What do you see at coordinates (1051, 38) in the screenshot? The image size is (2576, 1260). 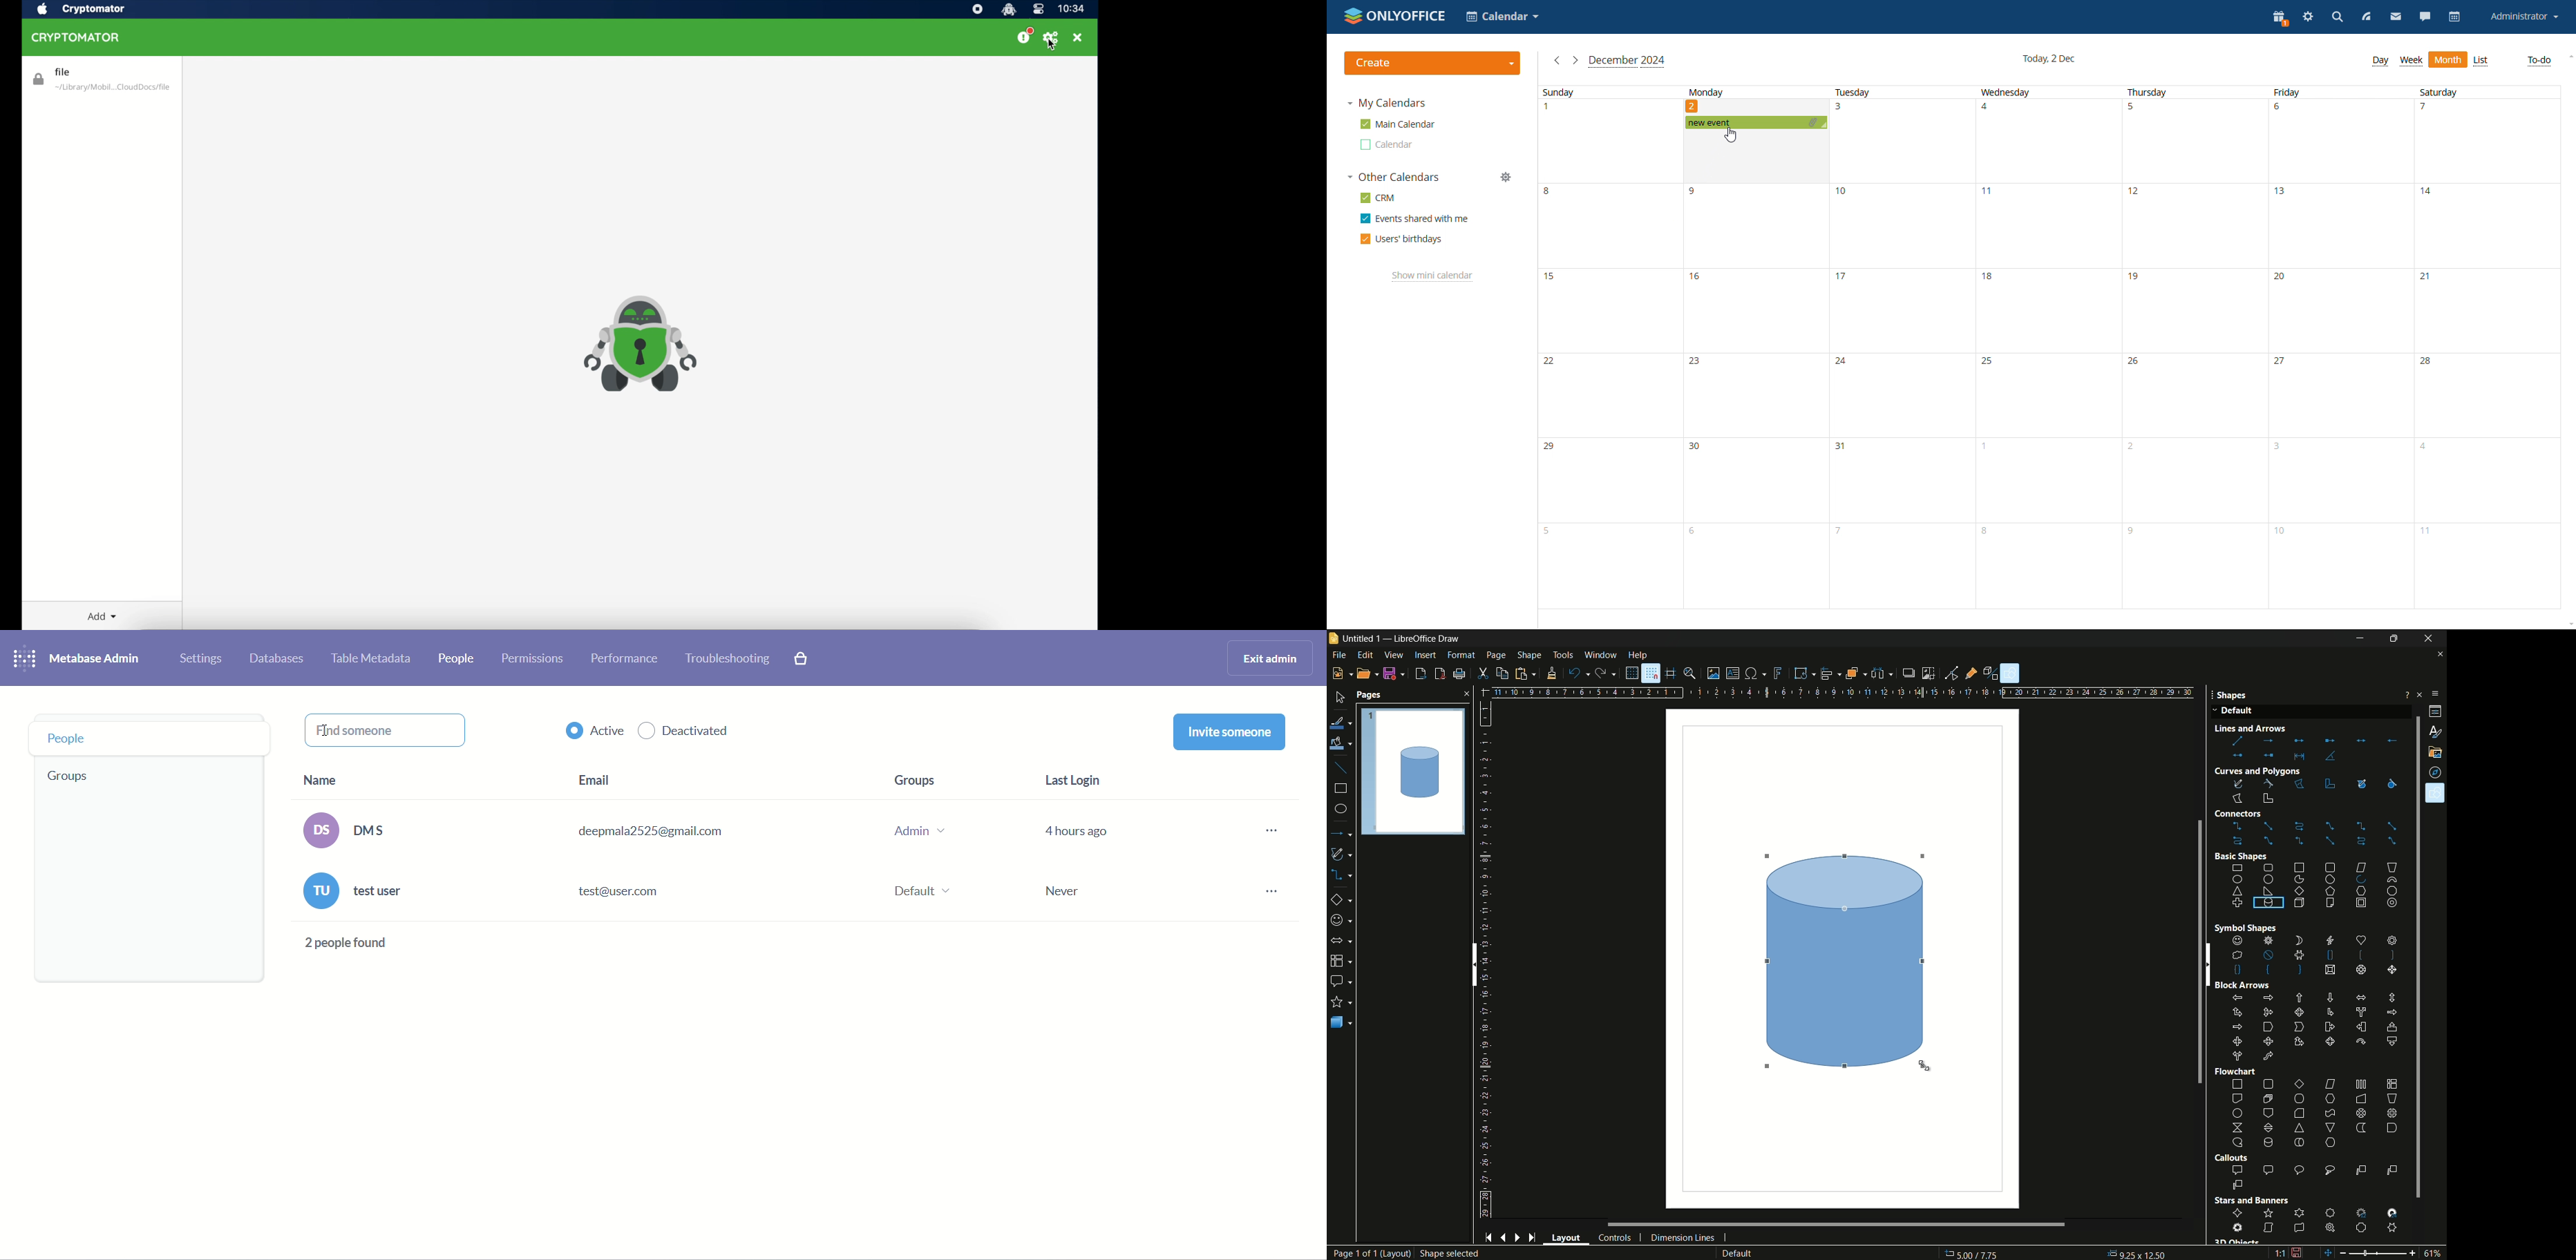 I see `preferences` at bounding box center [1051, 38].